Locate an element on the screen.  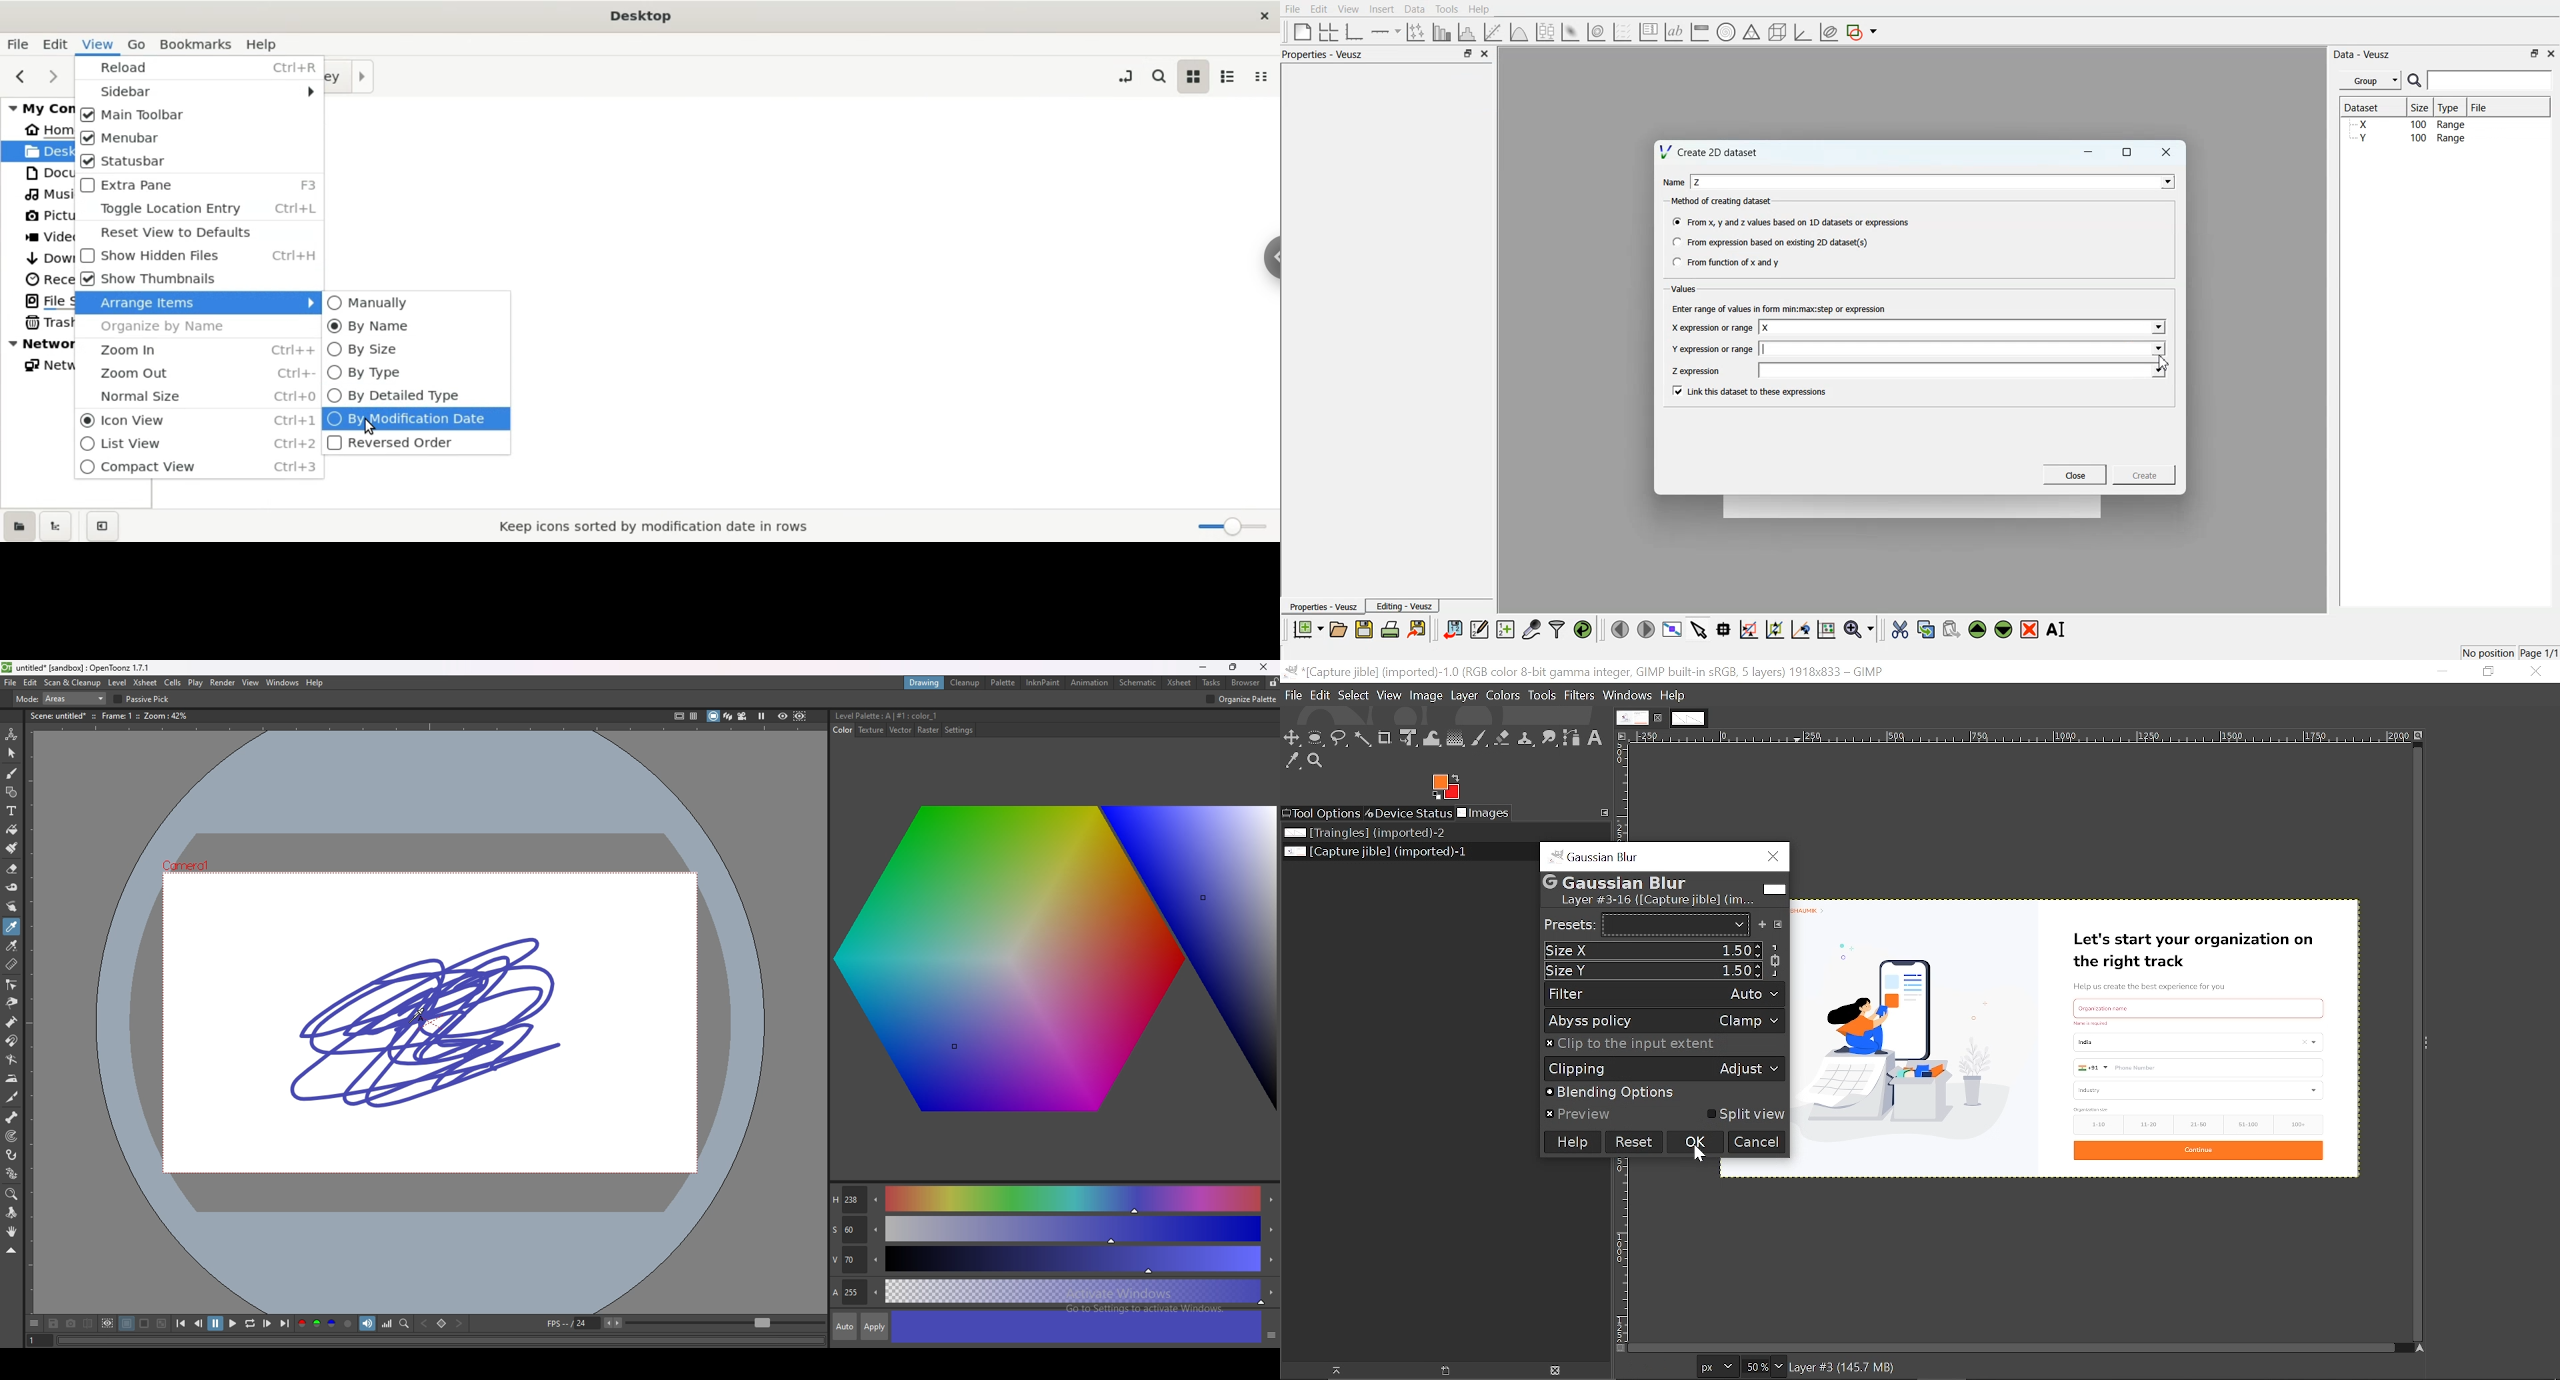
link is located at coordinates (627, 699).